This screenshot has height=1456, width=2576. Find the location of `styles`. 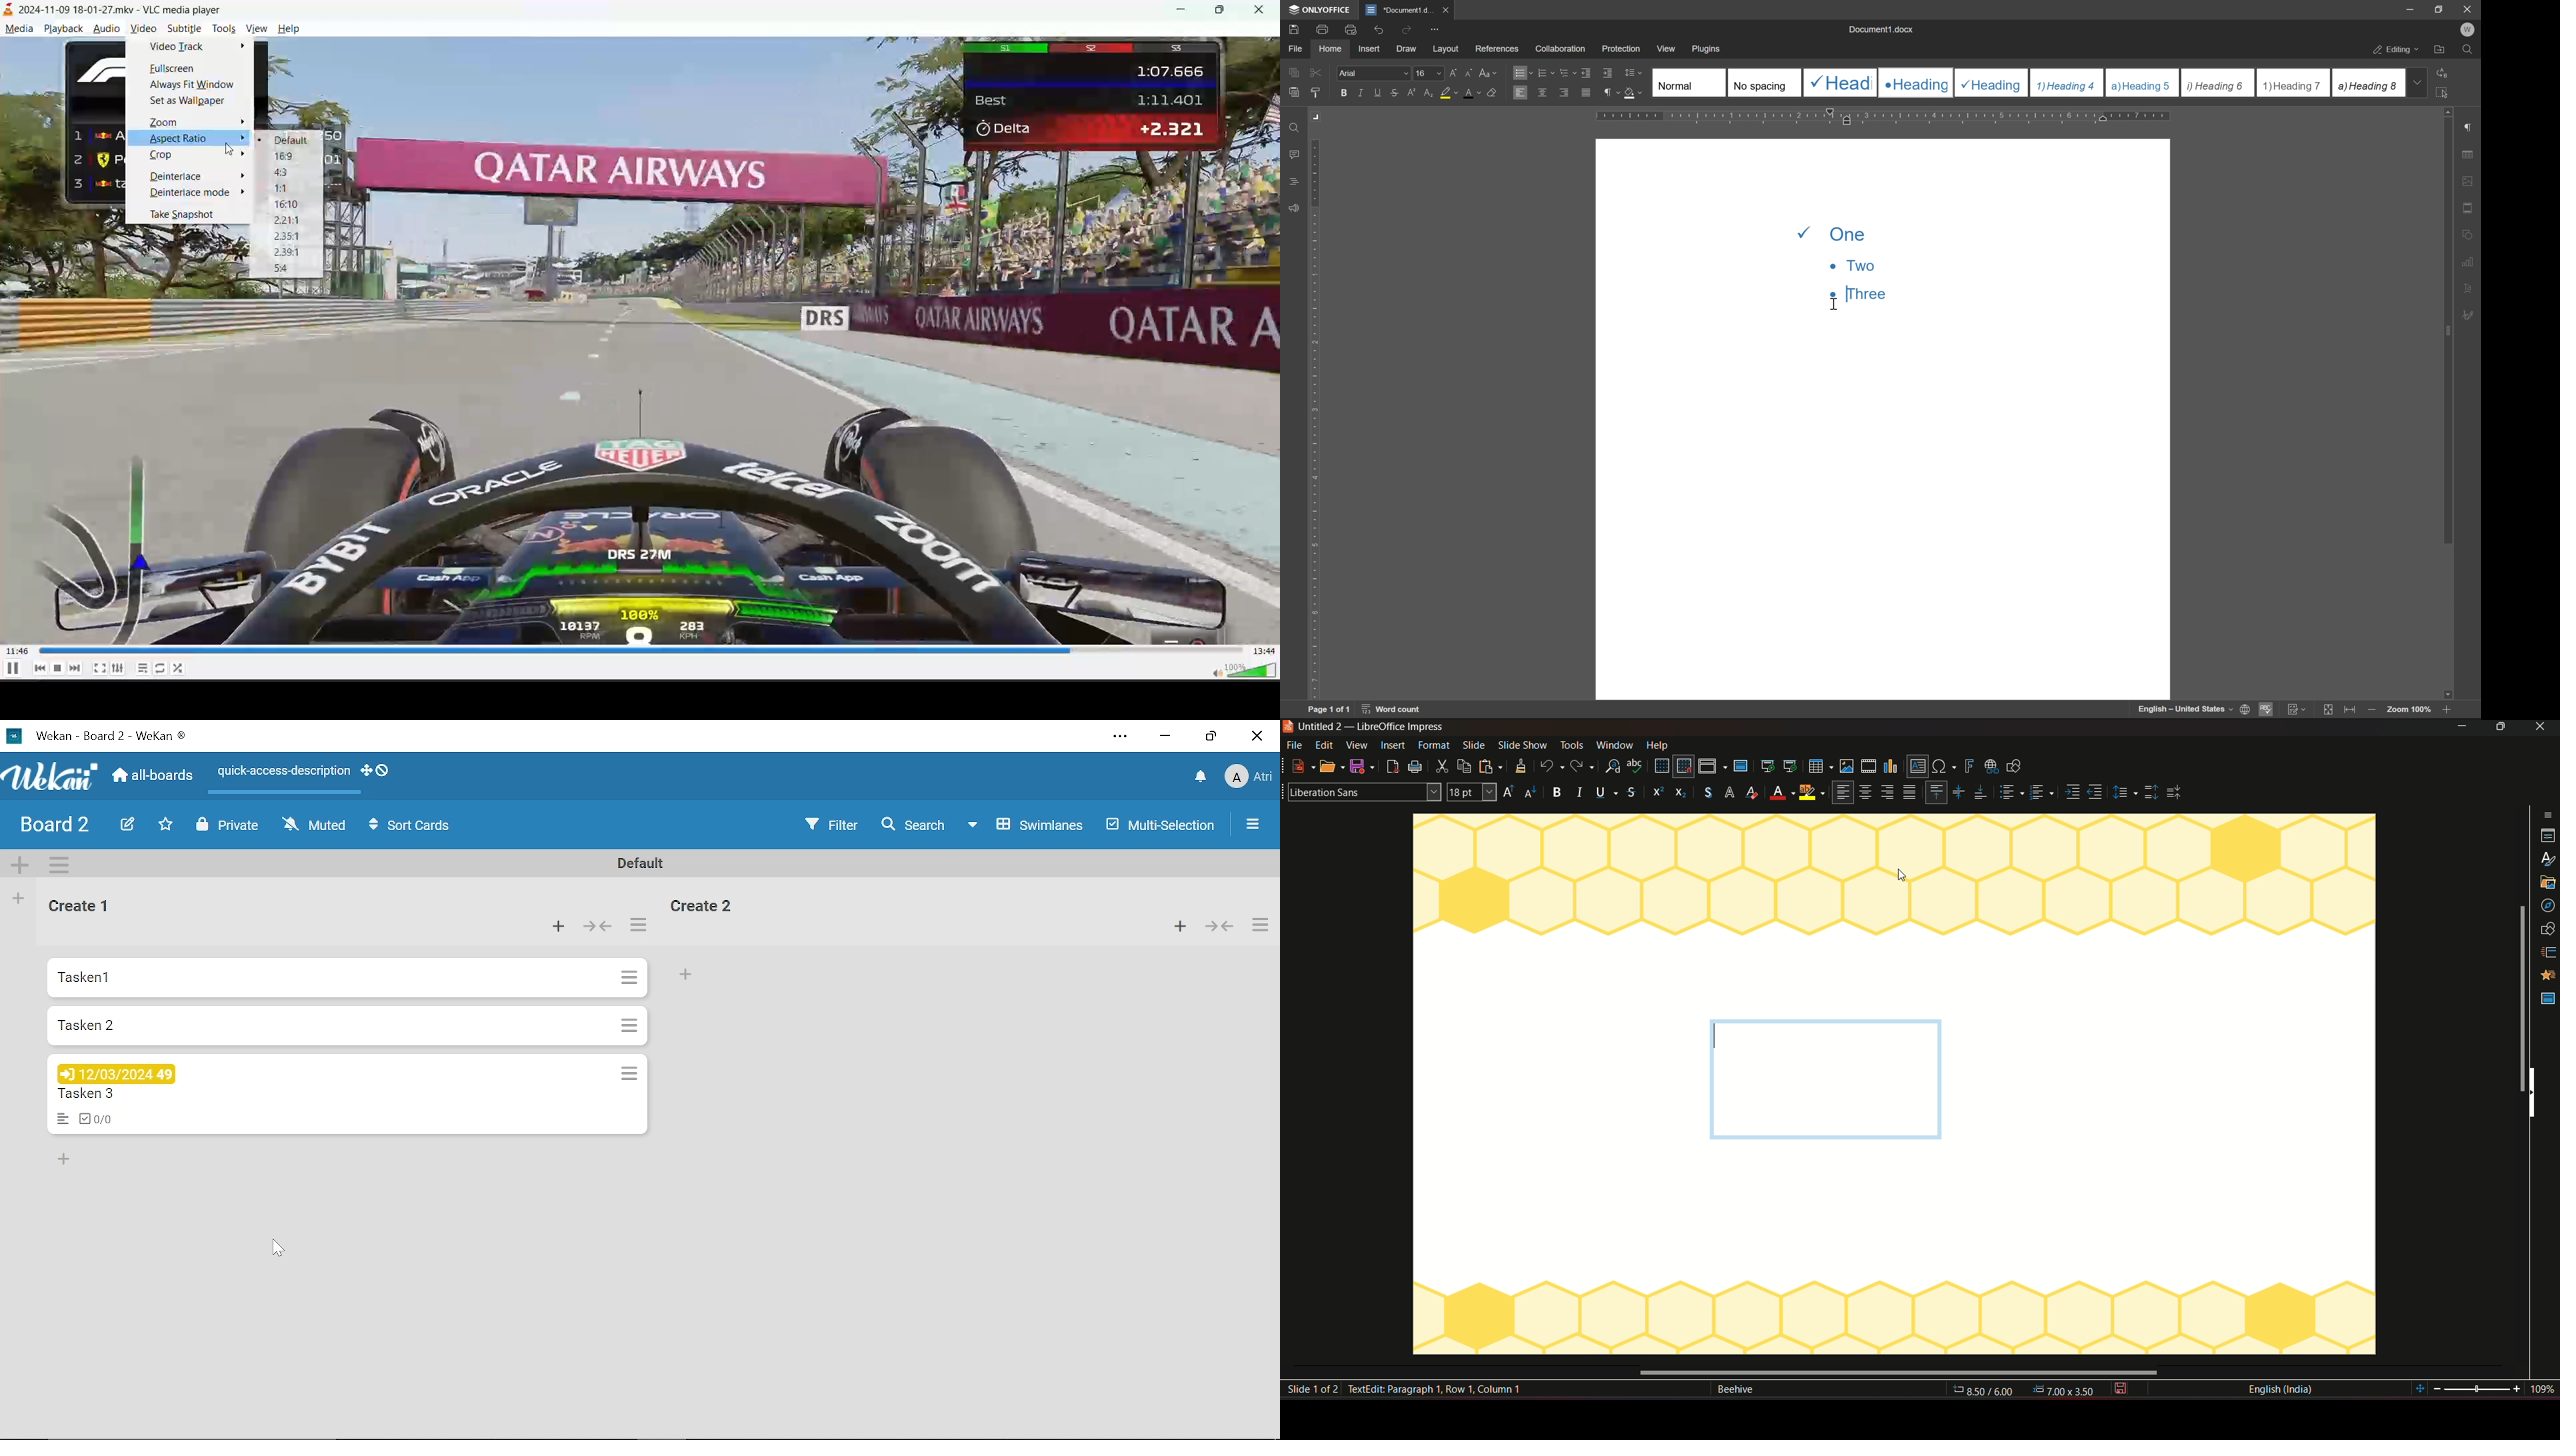

styles is located at coordinates (2547, 833).